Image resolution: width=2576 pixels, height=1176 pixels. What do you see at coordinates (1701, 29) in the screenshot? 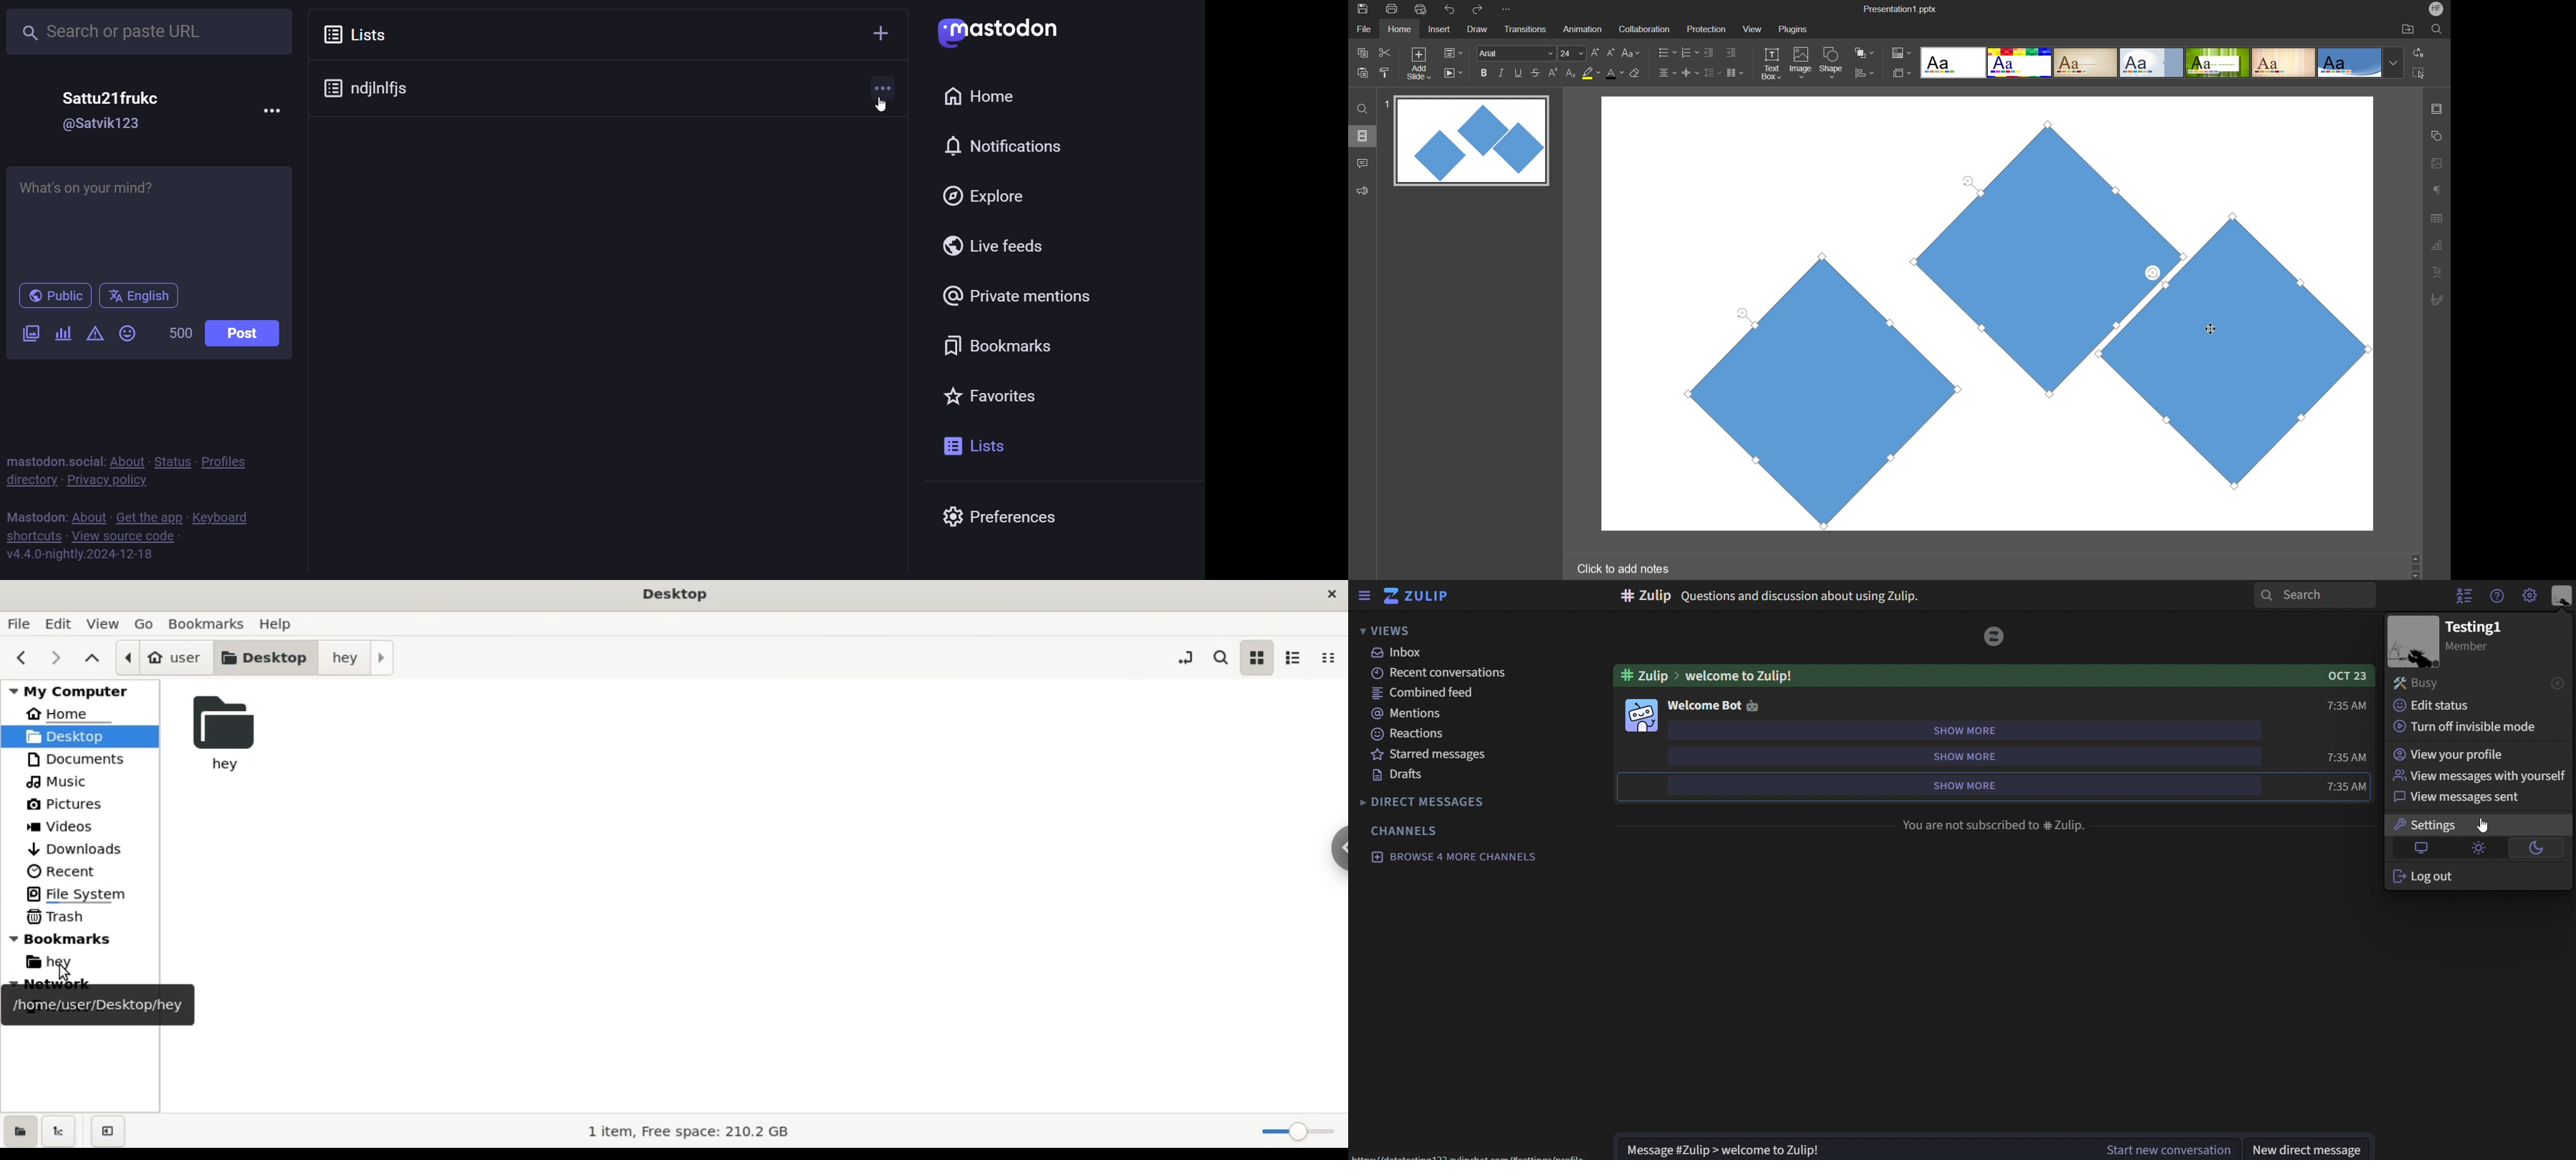
I see `Protection` at bounding box center [1701, 29].